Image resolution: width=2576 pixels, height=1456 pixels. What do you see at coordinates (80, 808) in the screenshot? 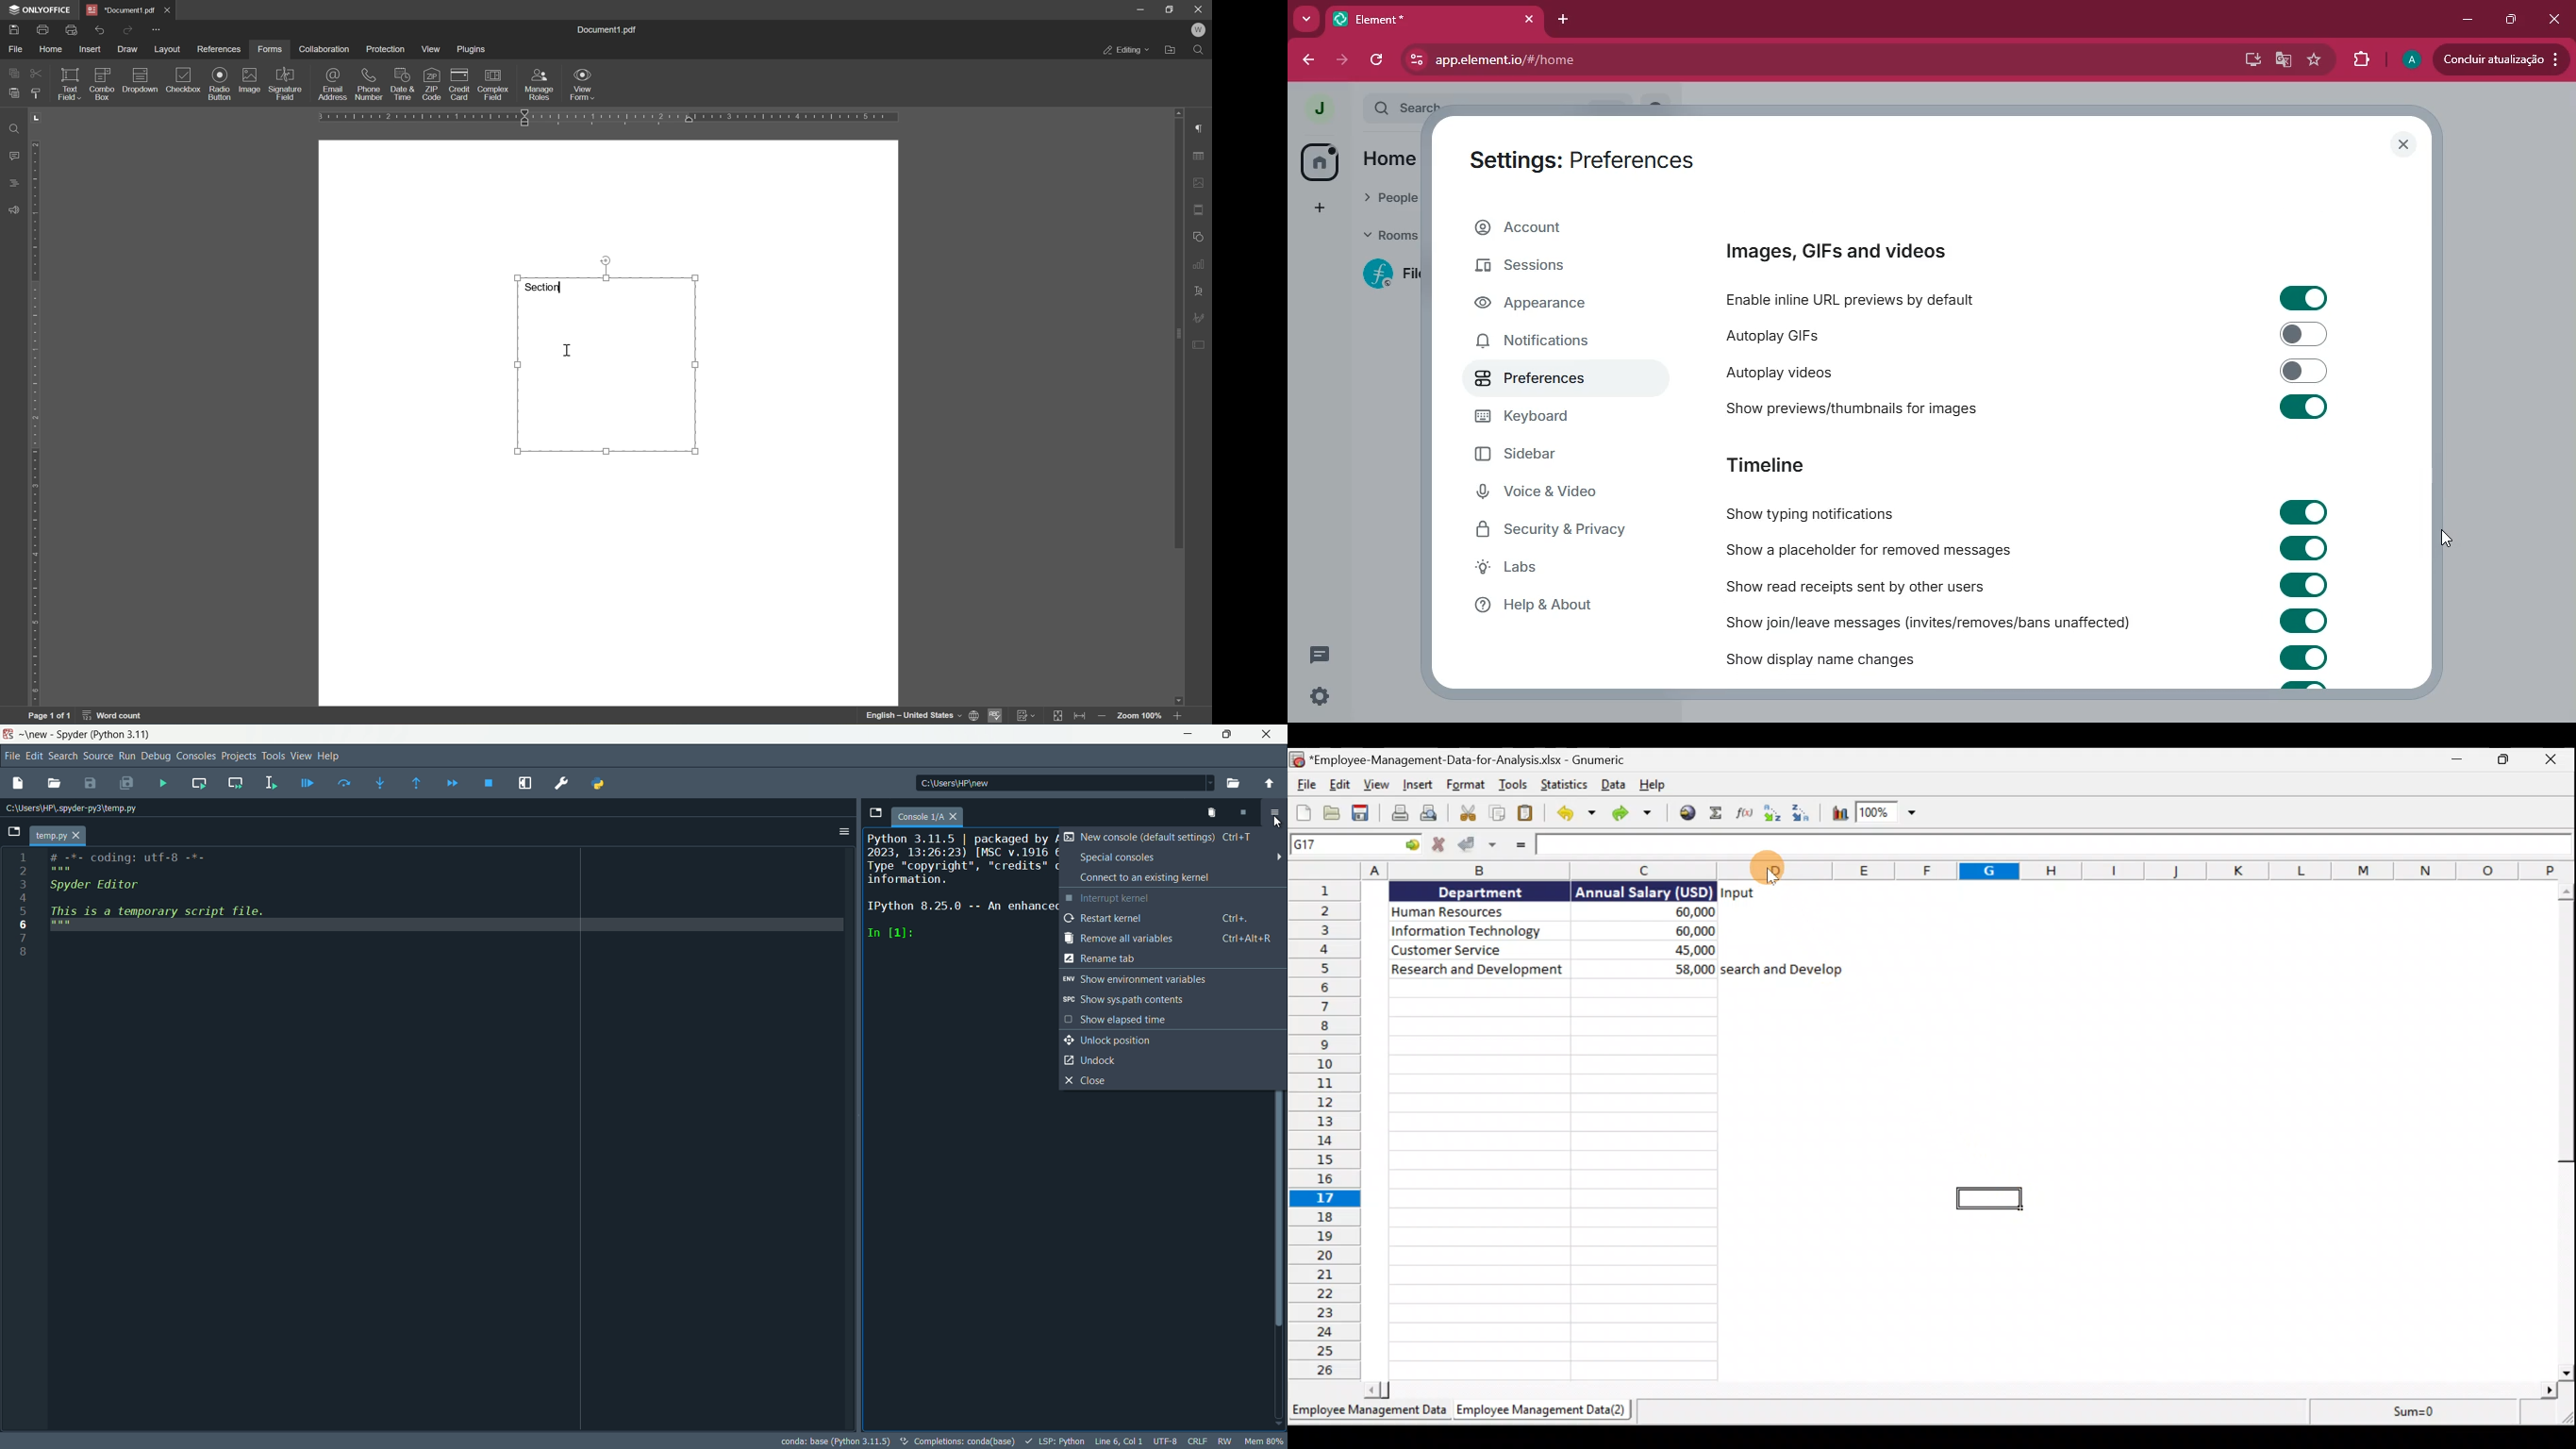
I see `C:\Users\HP\spyder-py3\temp.py` at bounding box center [80, 808].